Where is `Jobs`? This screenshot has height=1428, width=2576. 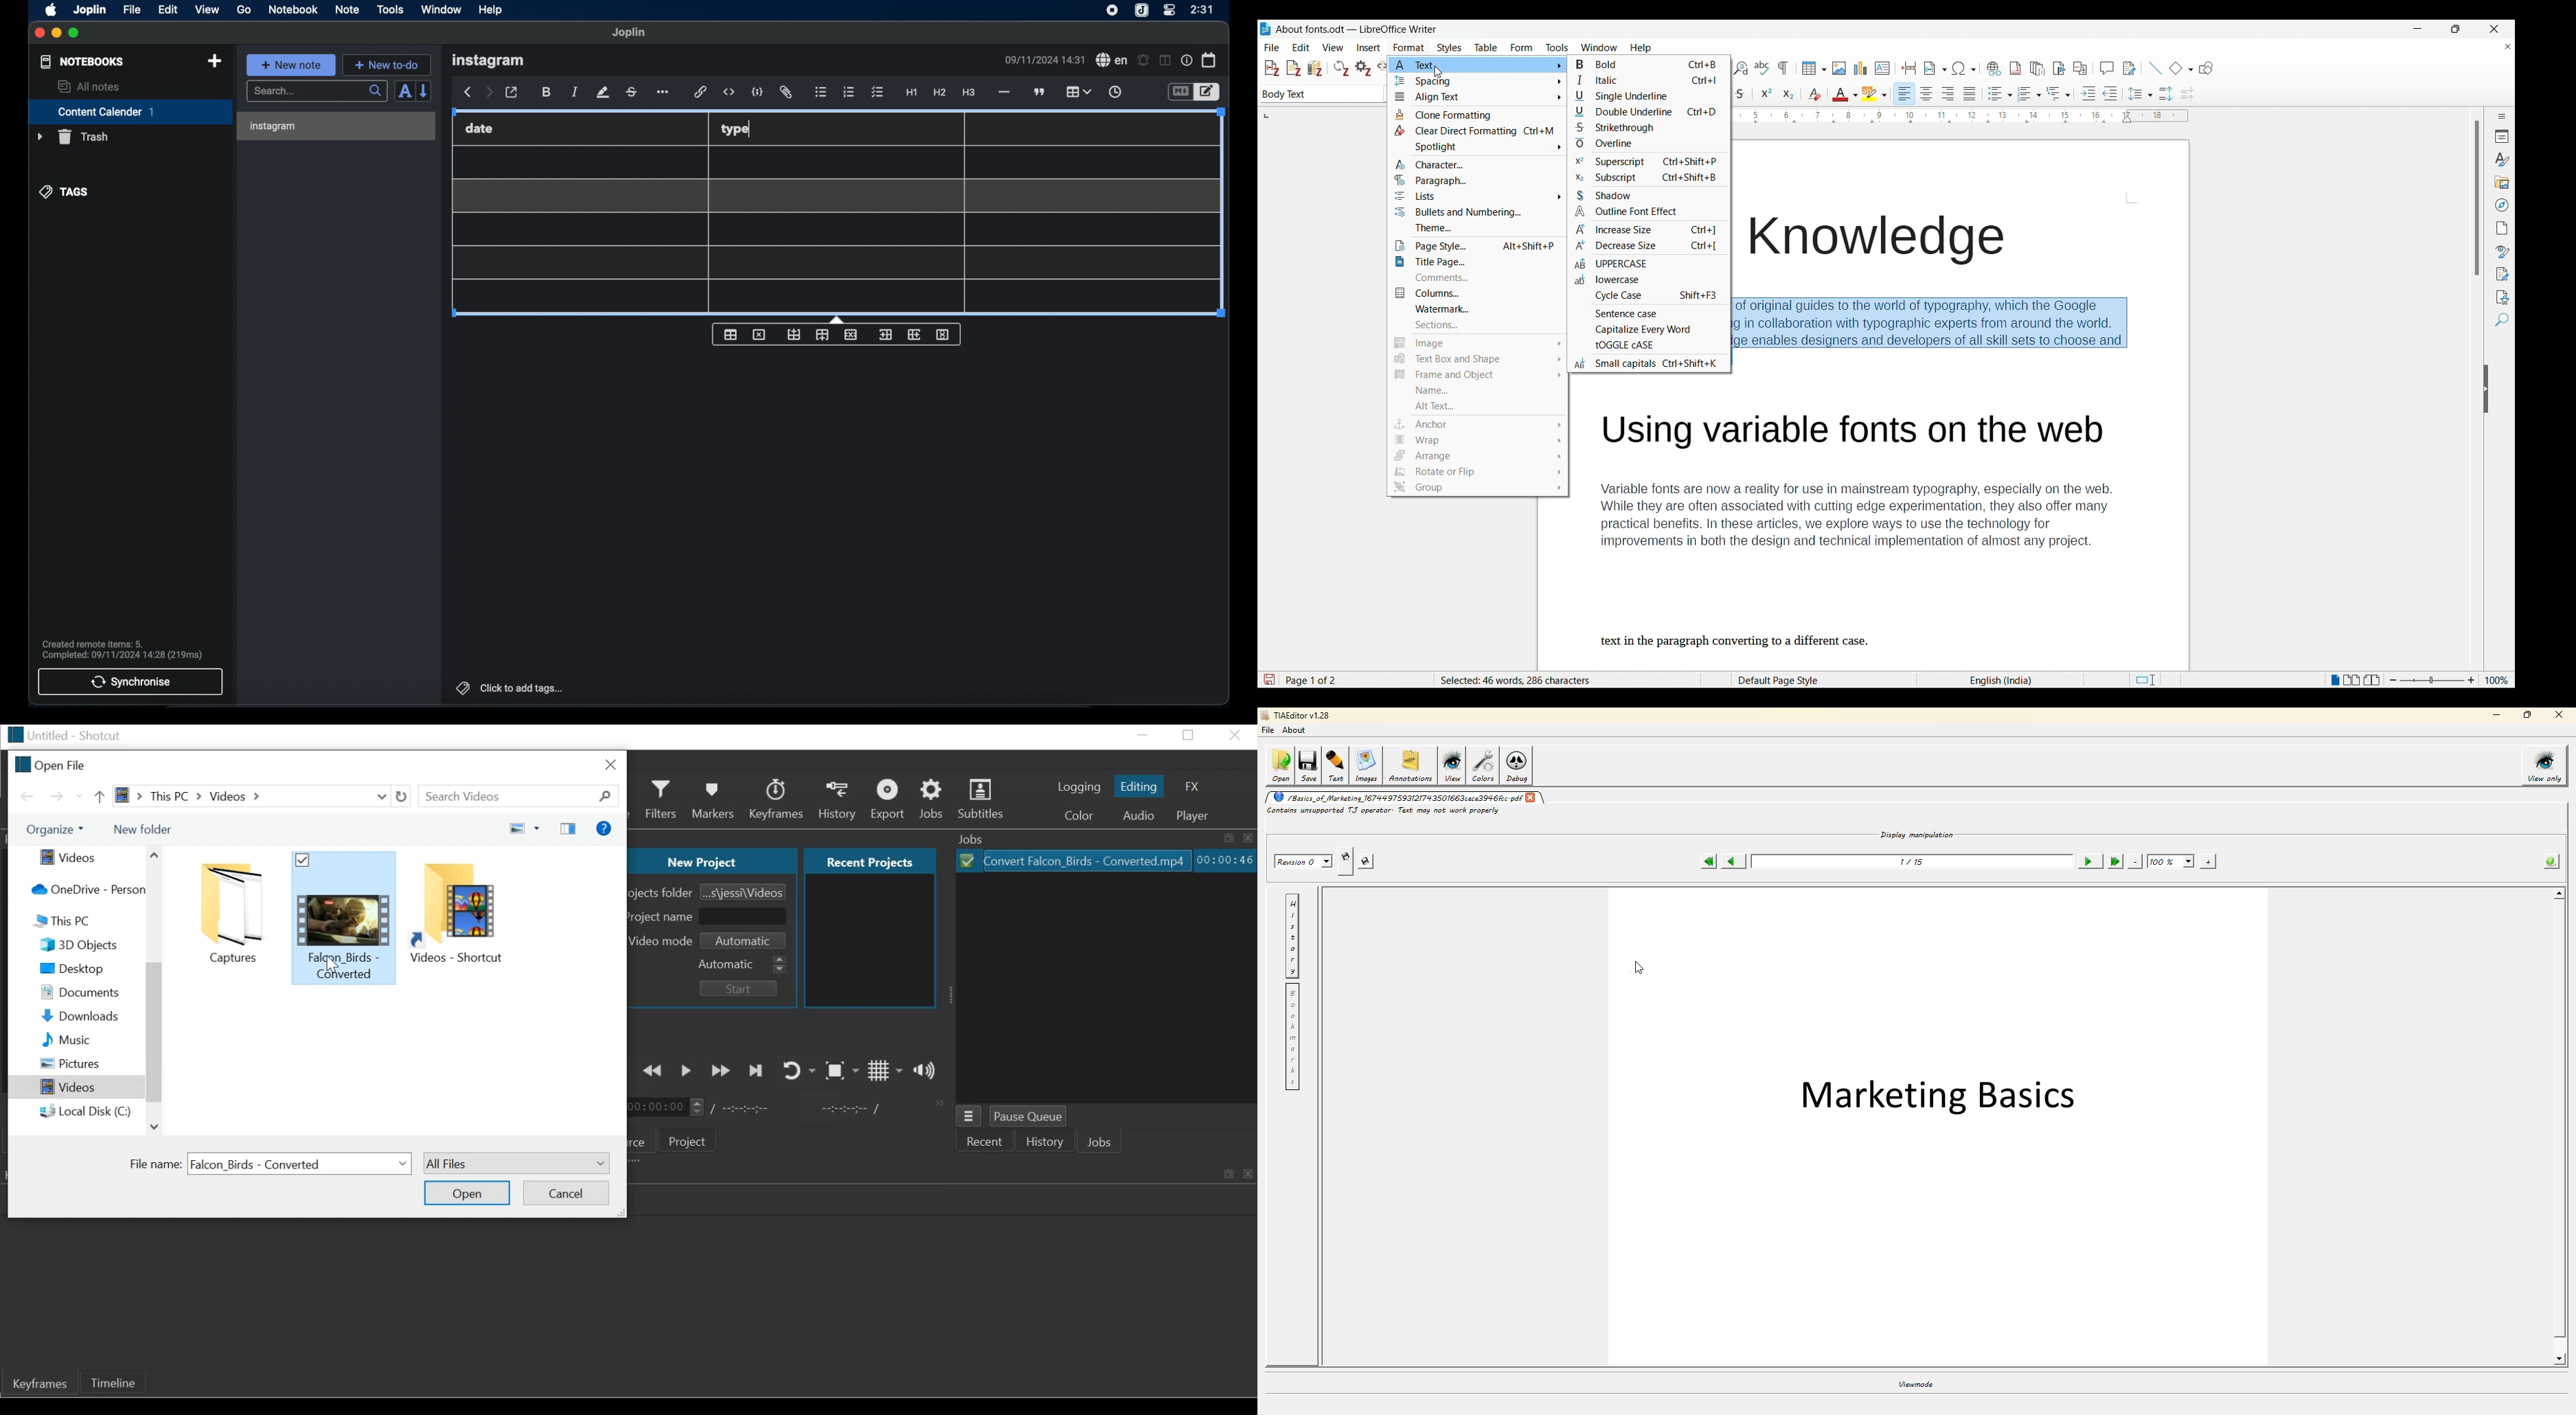
Jobs is located at coordinates (1104, 839).